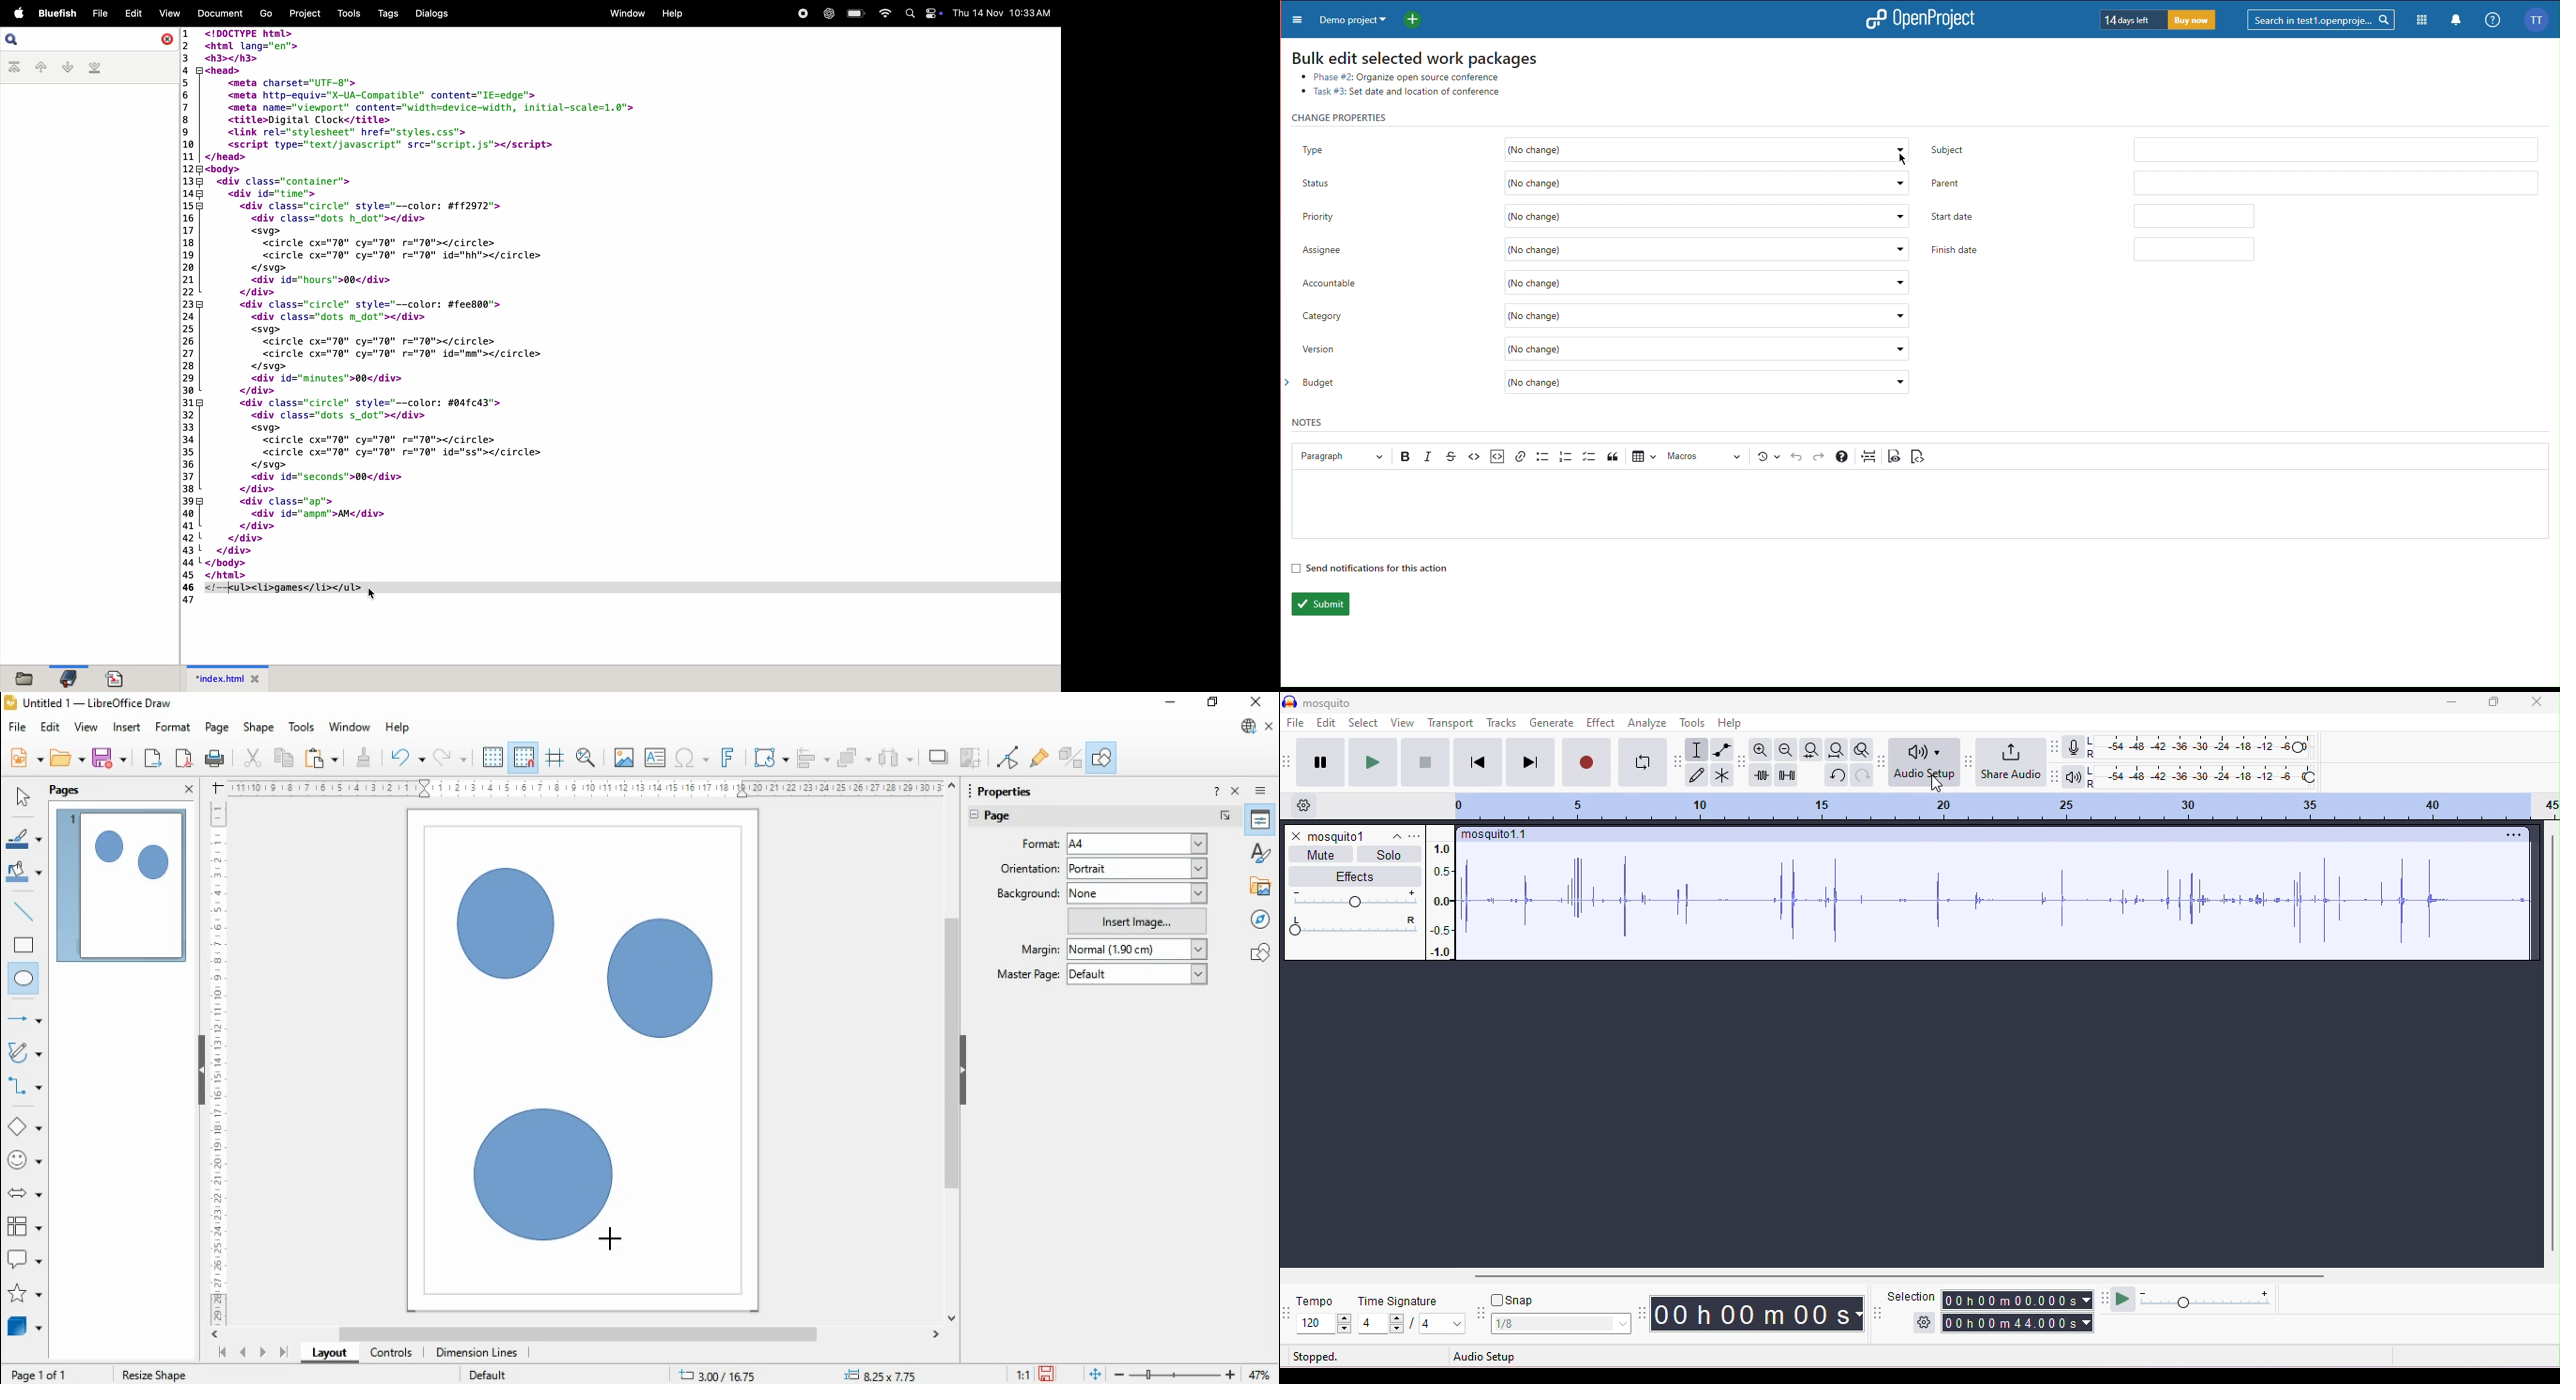 This screenshot has width=2576, height=1400. I want to click on dimension lines, so click(478, 1353).